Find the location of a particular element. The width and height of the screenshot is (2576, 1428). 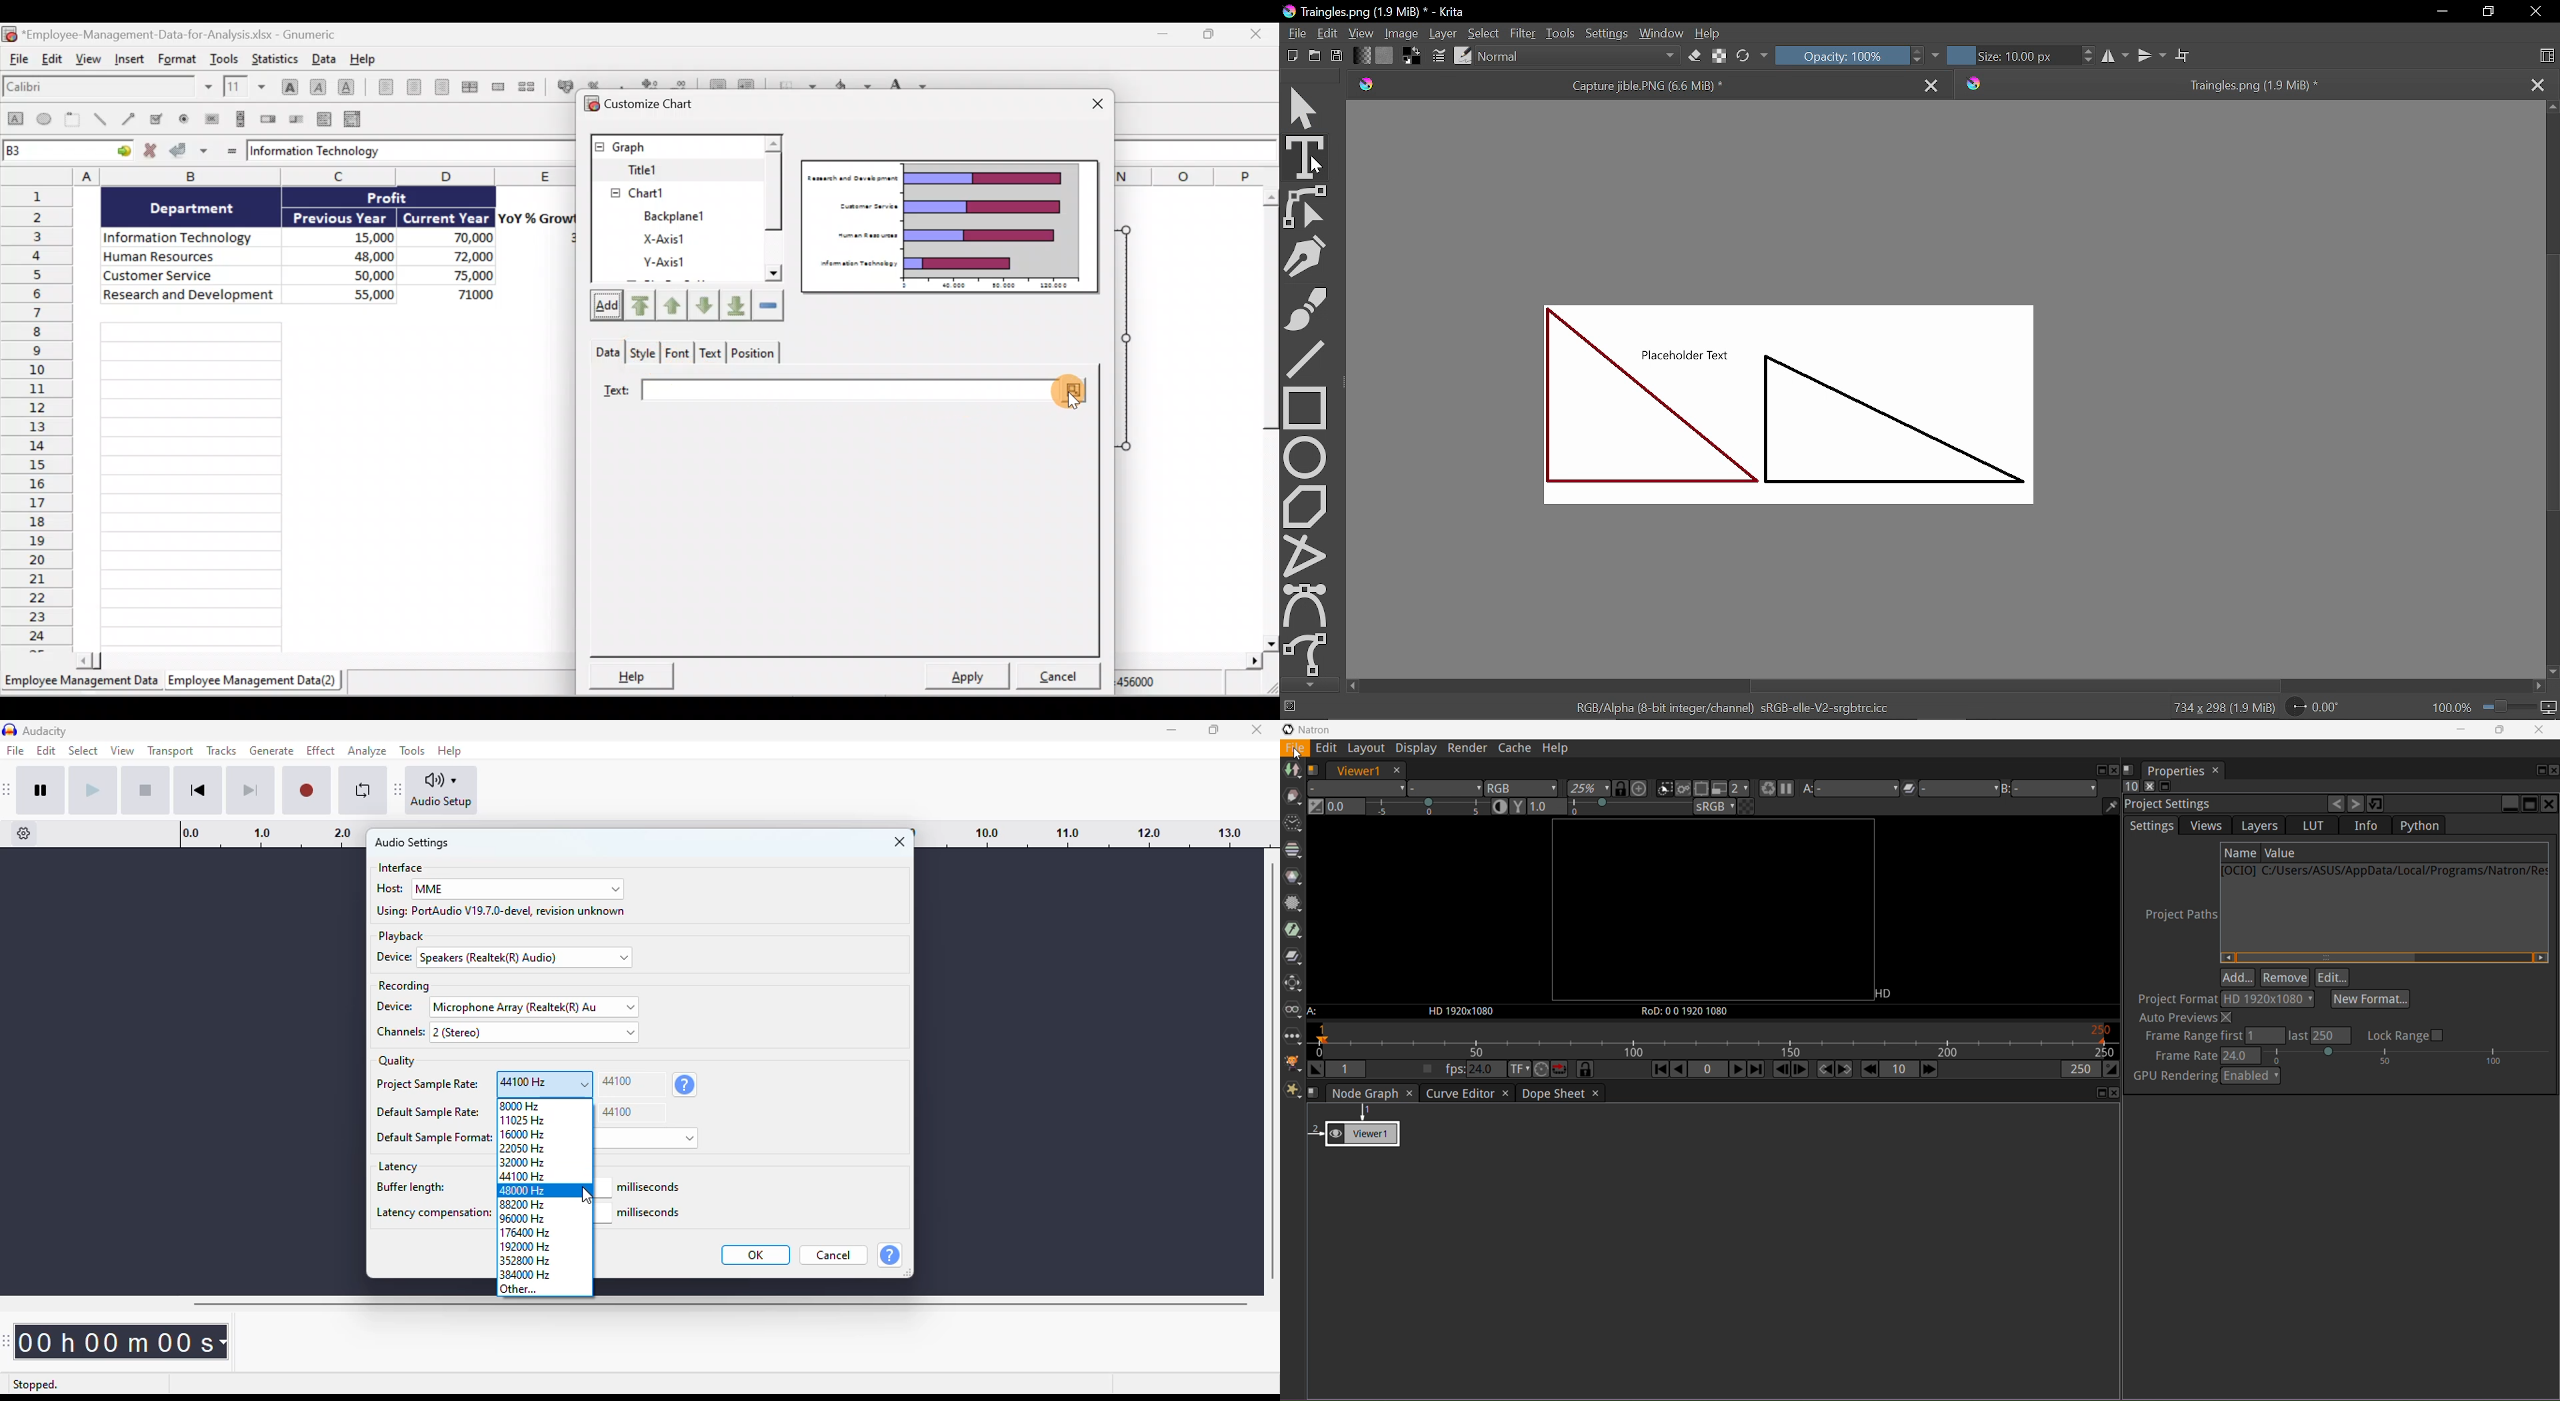

formula bar is located at coordinates (405, 152).